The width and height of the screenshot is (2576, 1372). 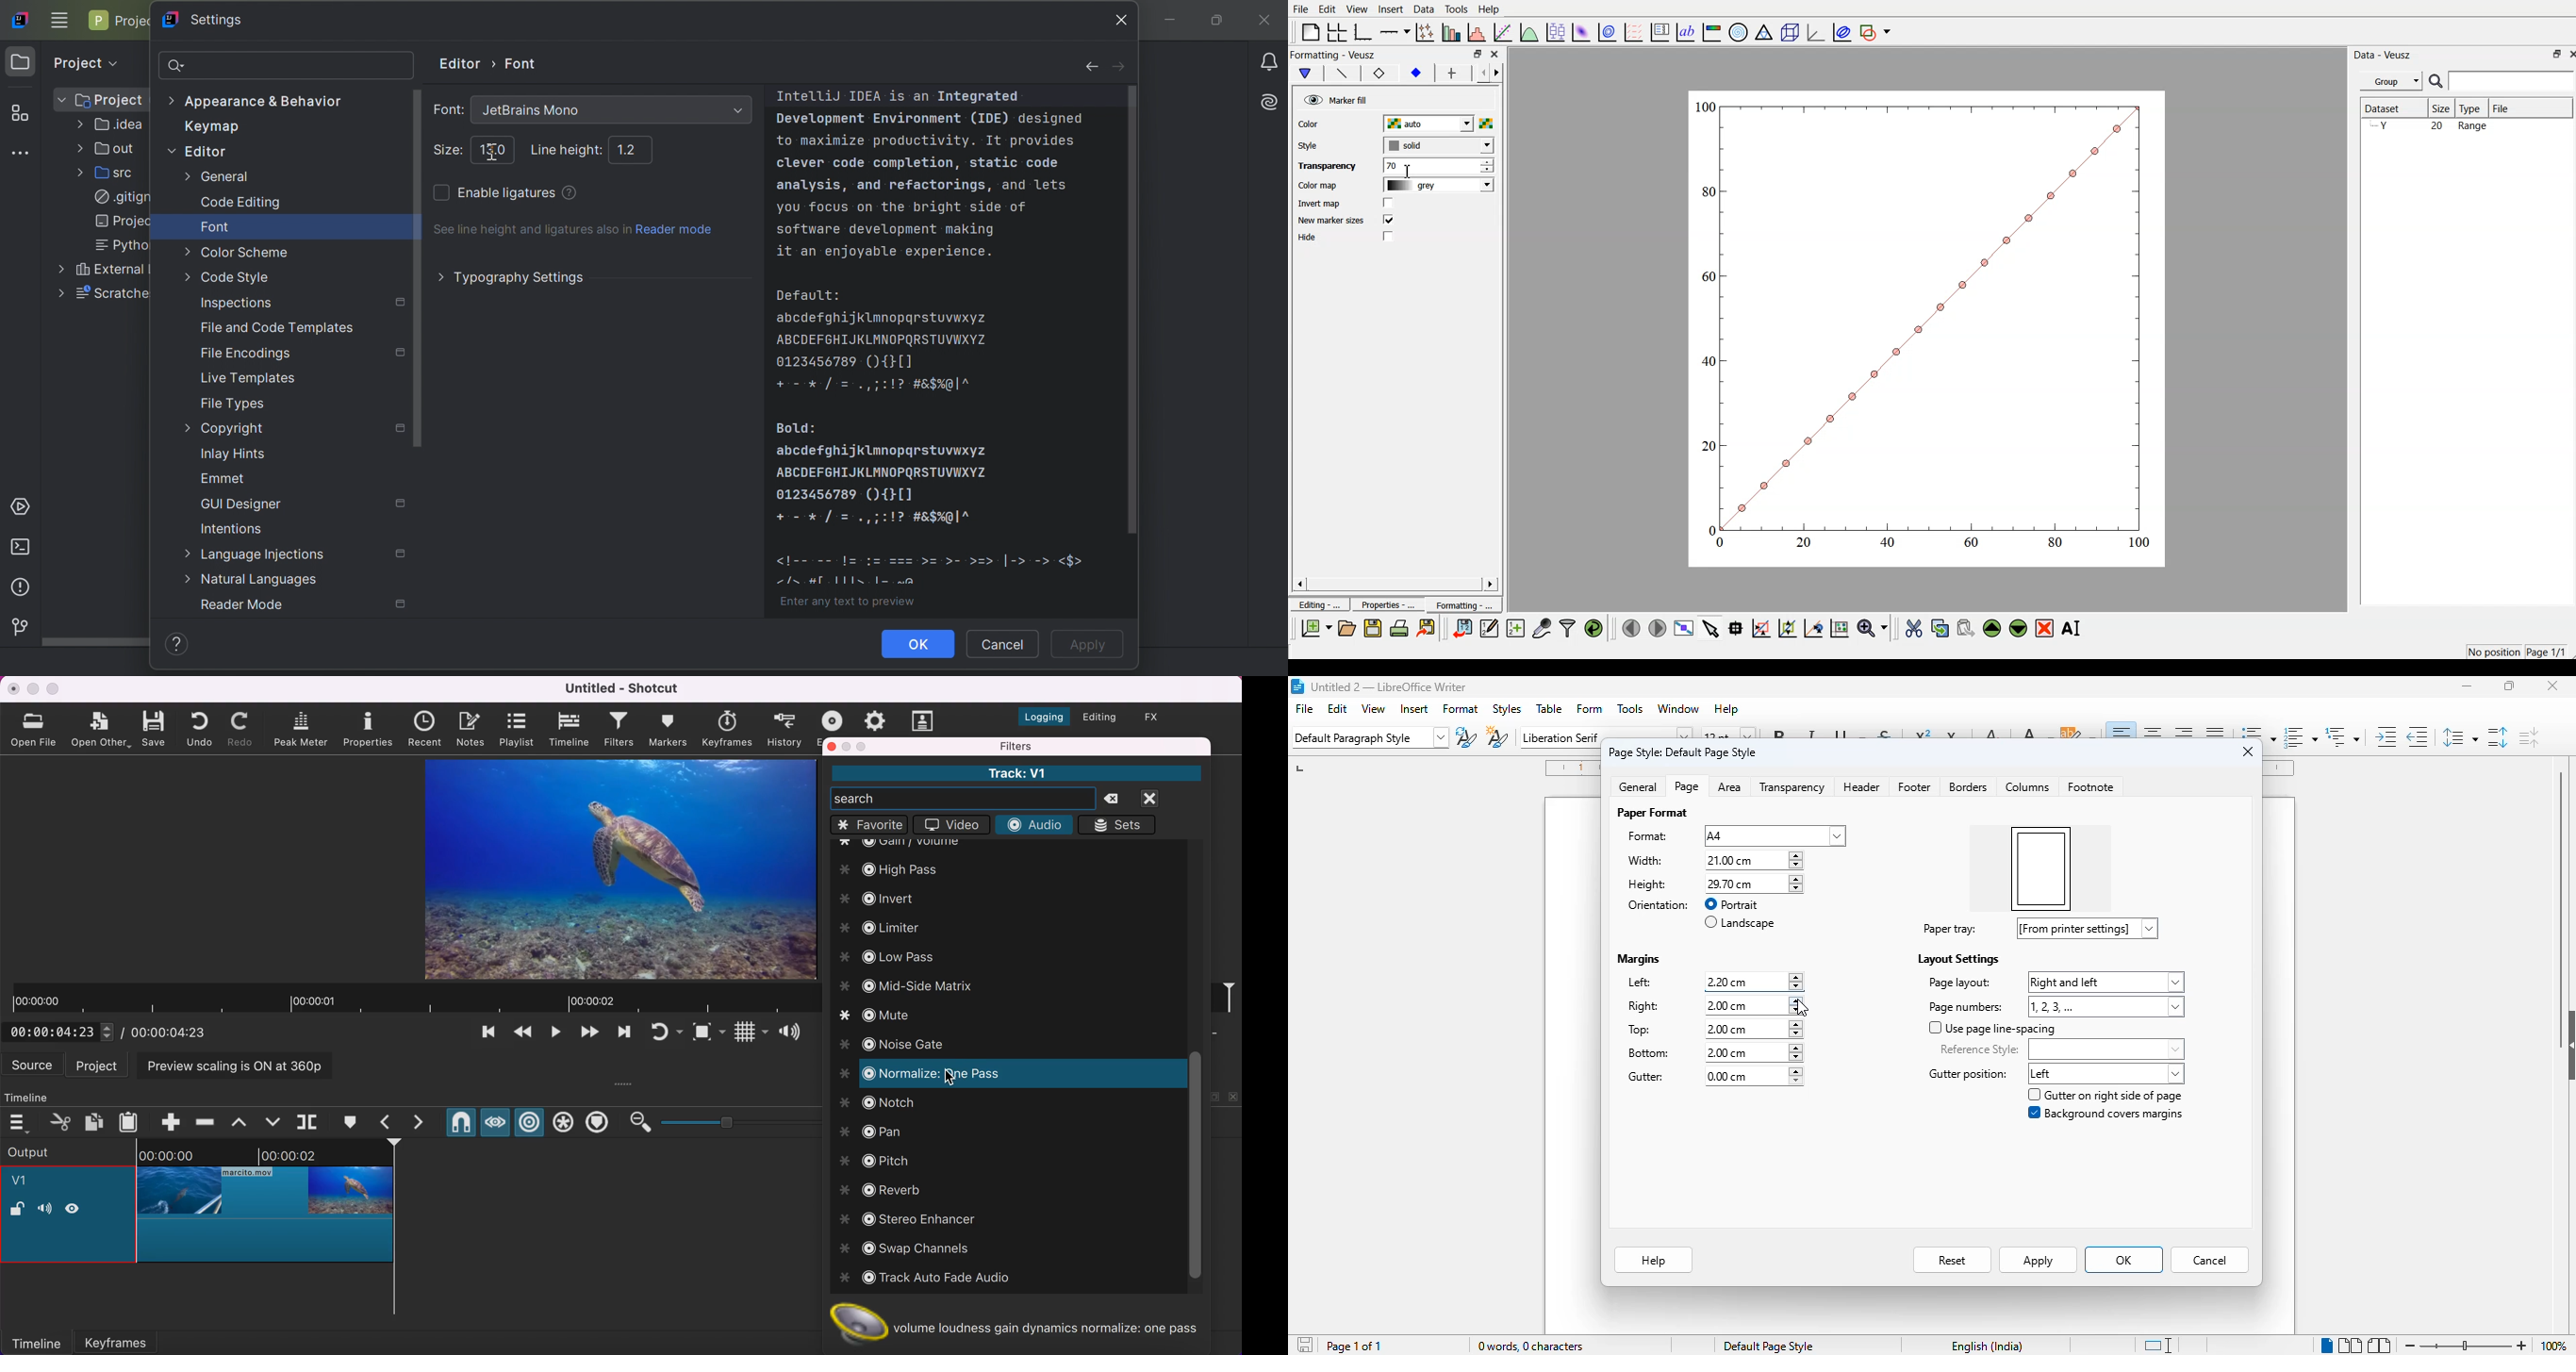 What do you see at coordinates (1407, 171) in the screenshot?
I see `cursor` at bounding box center [1407, 171].